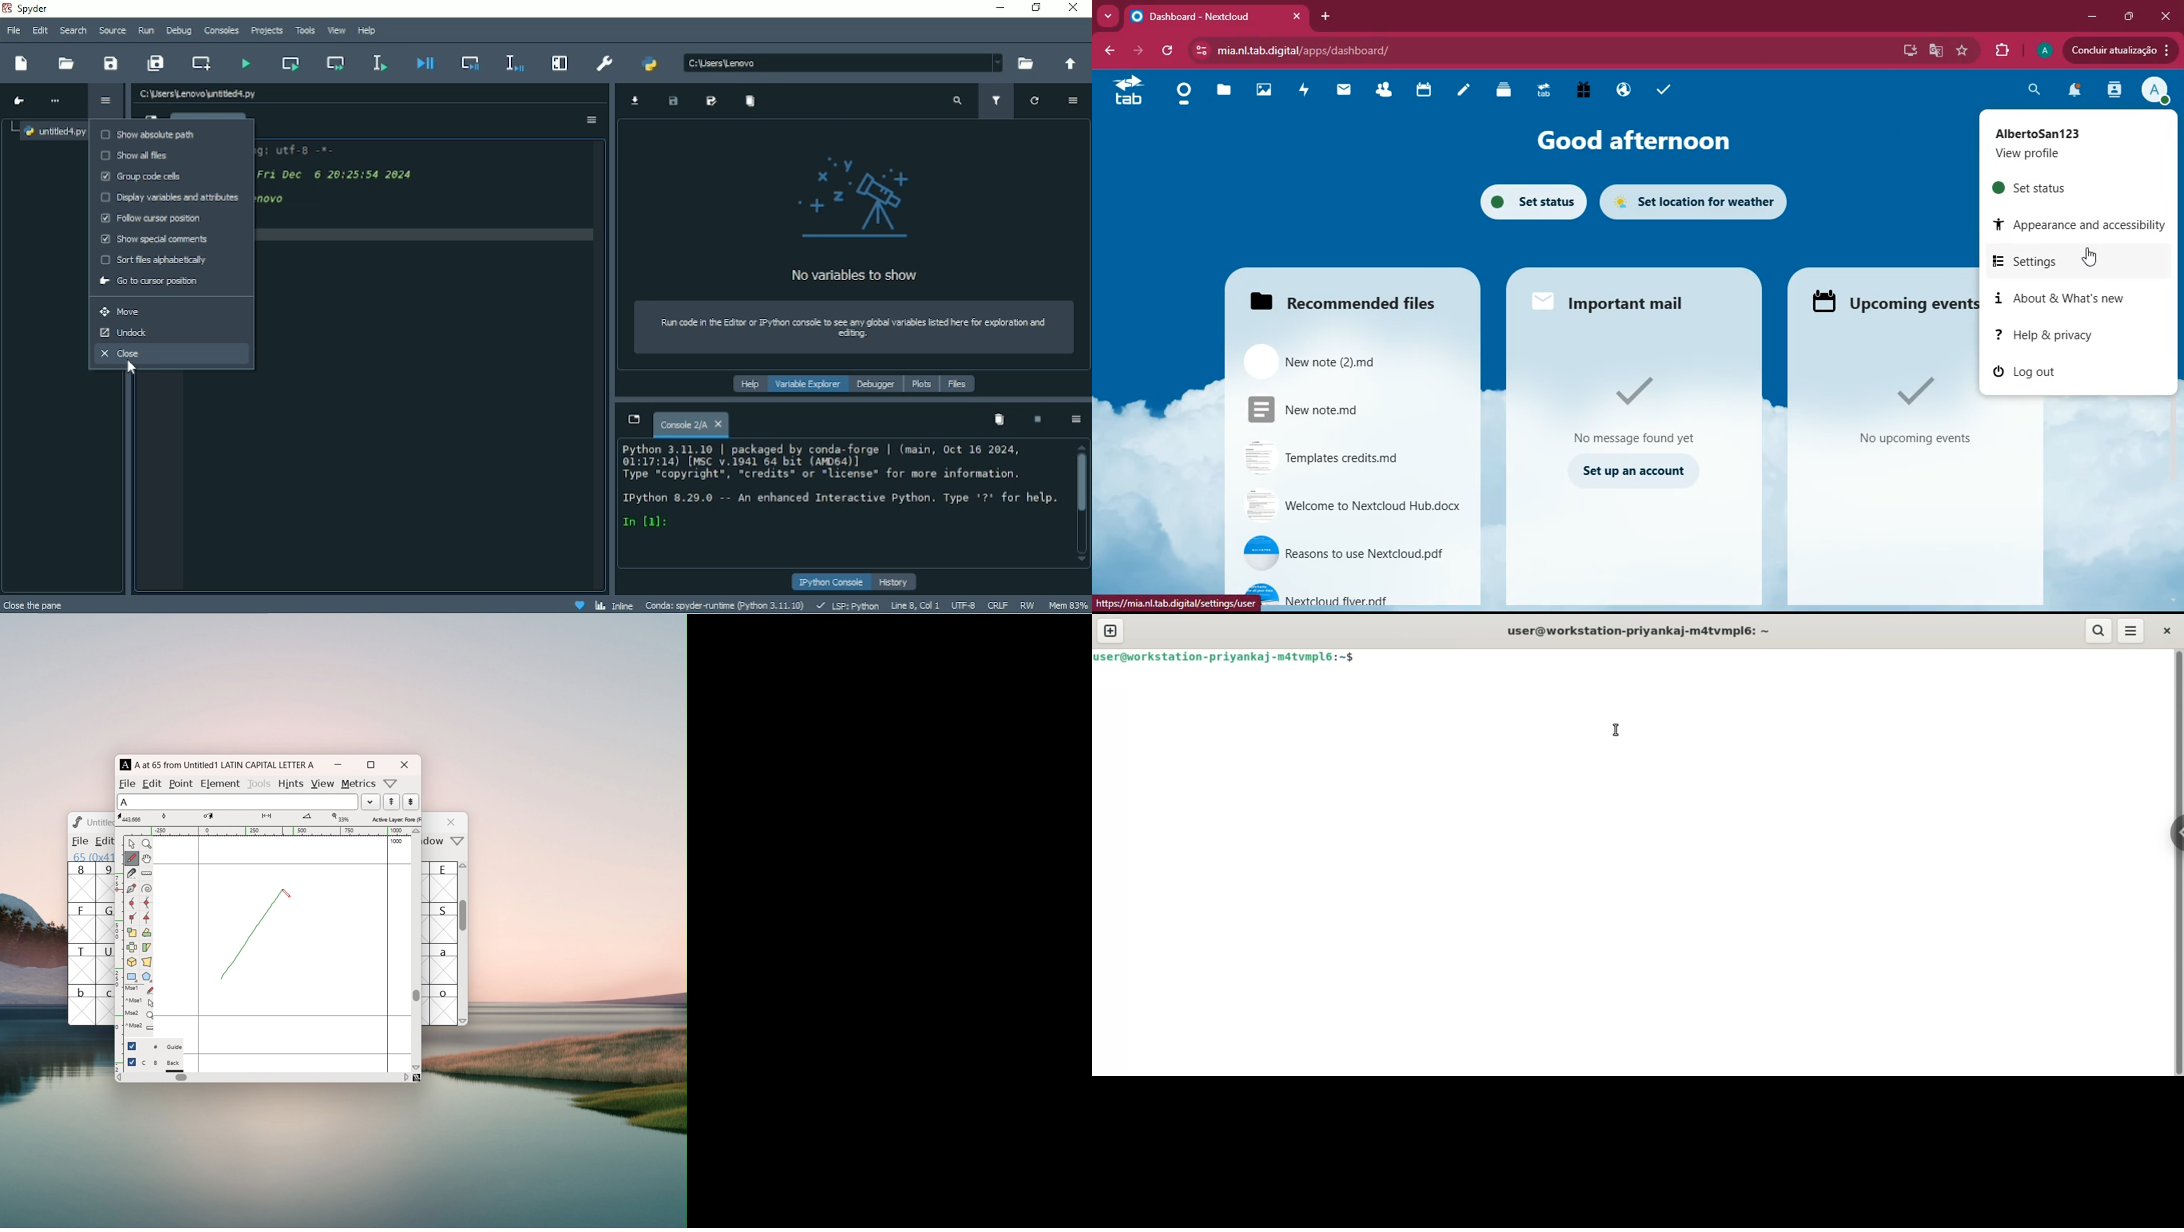 The width and height of the screenshot is (2184, 1232). I want to click on Refresh variables, so click(1035, 102).